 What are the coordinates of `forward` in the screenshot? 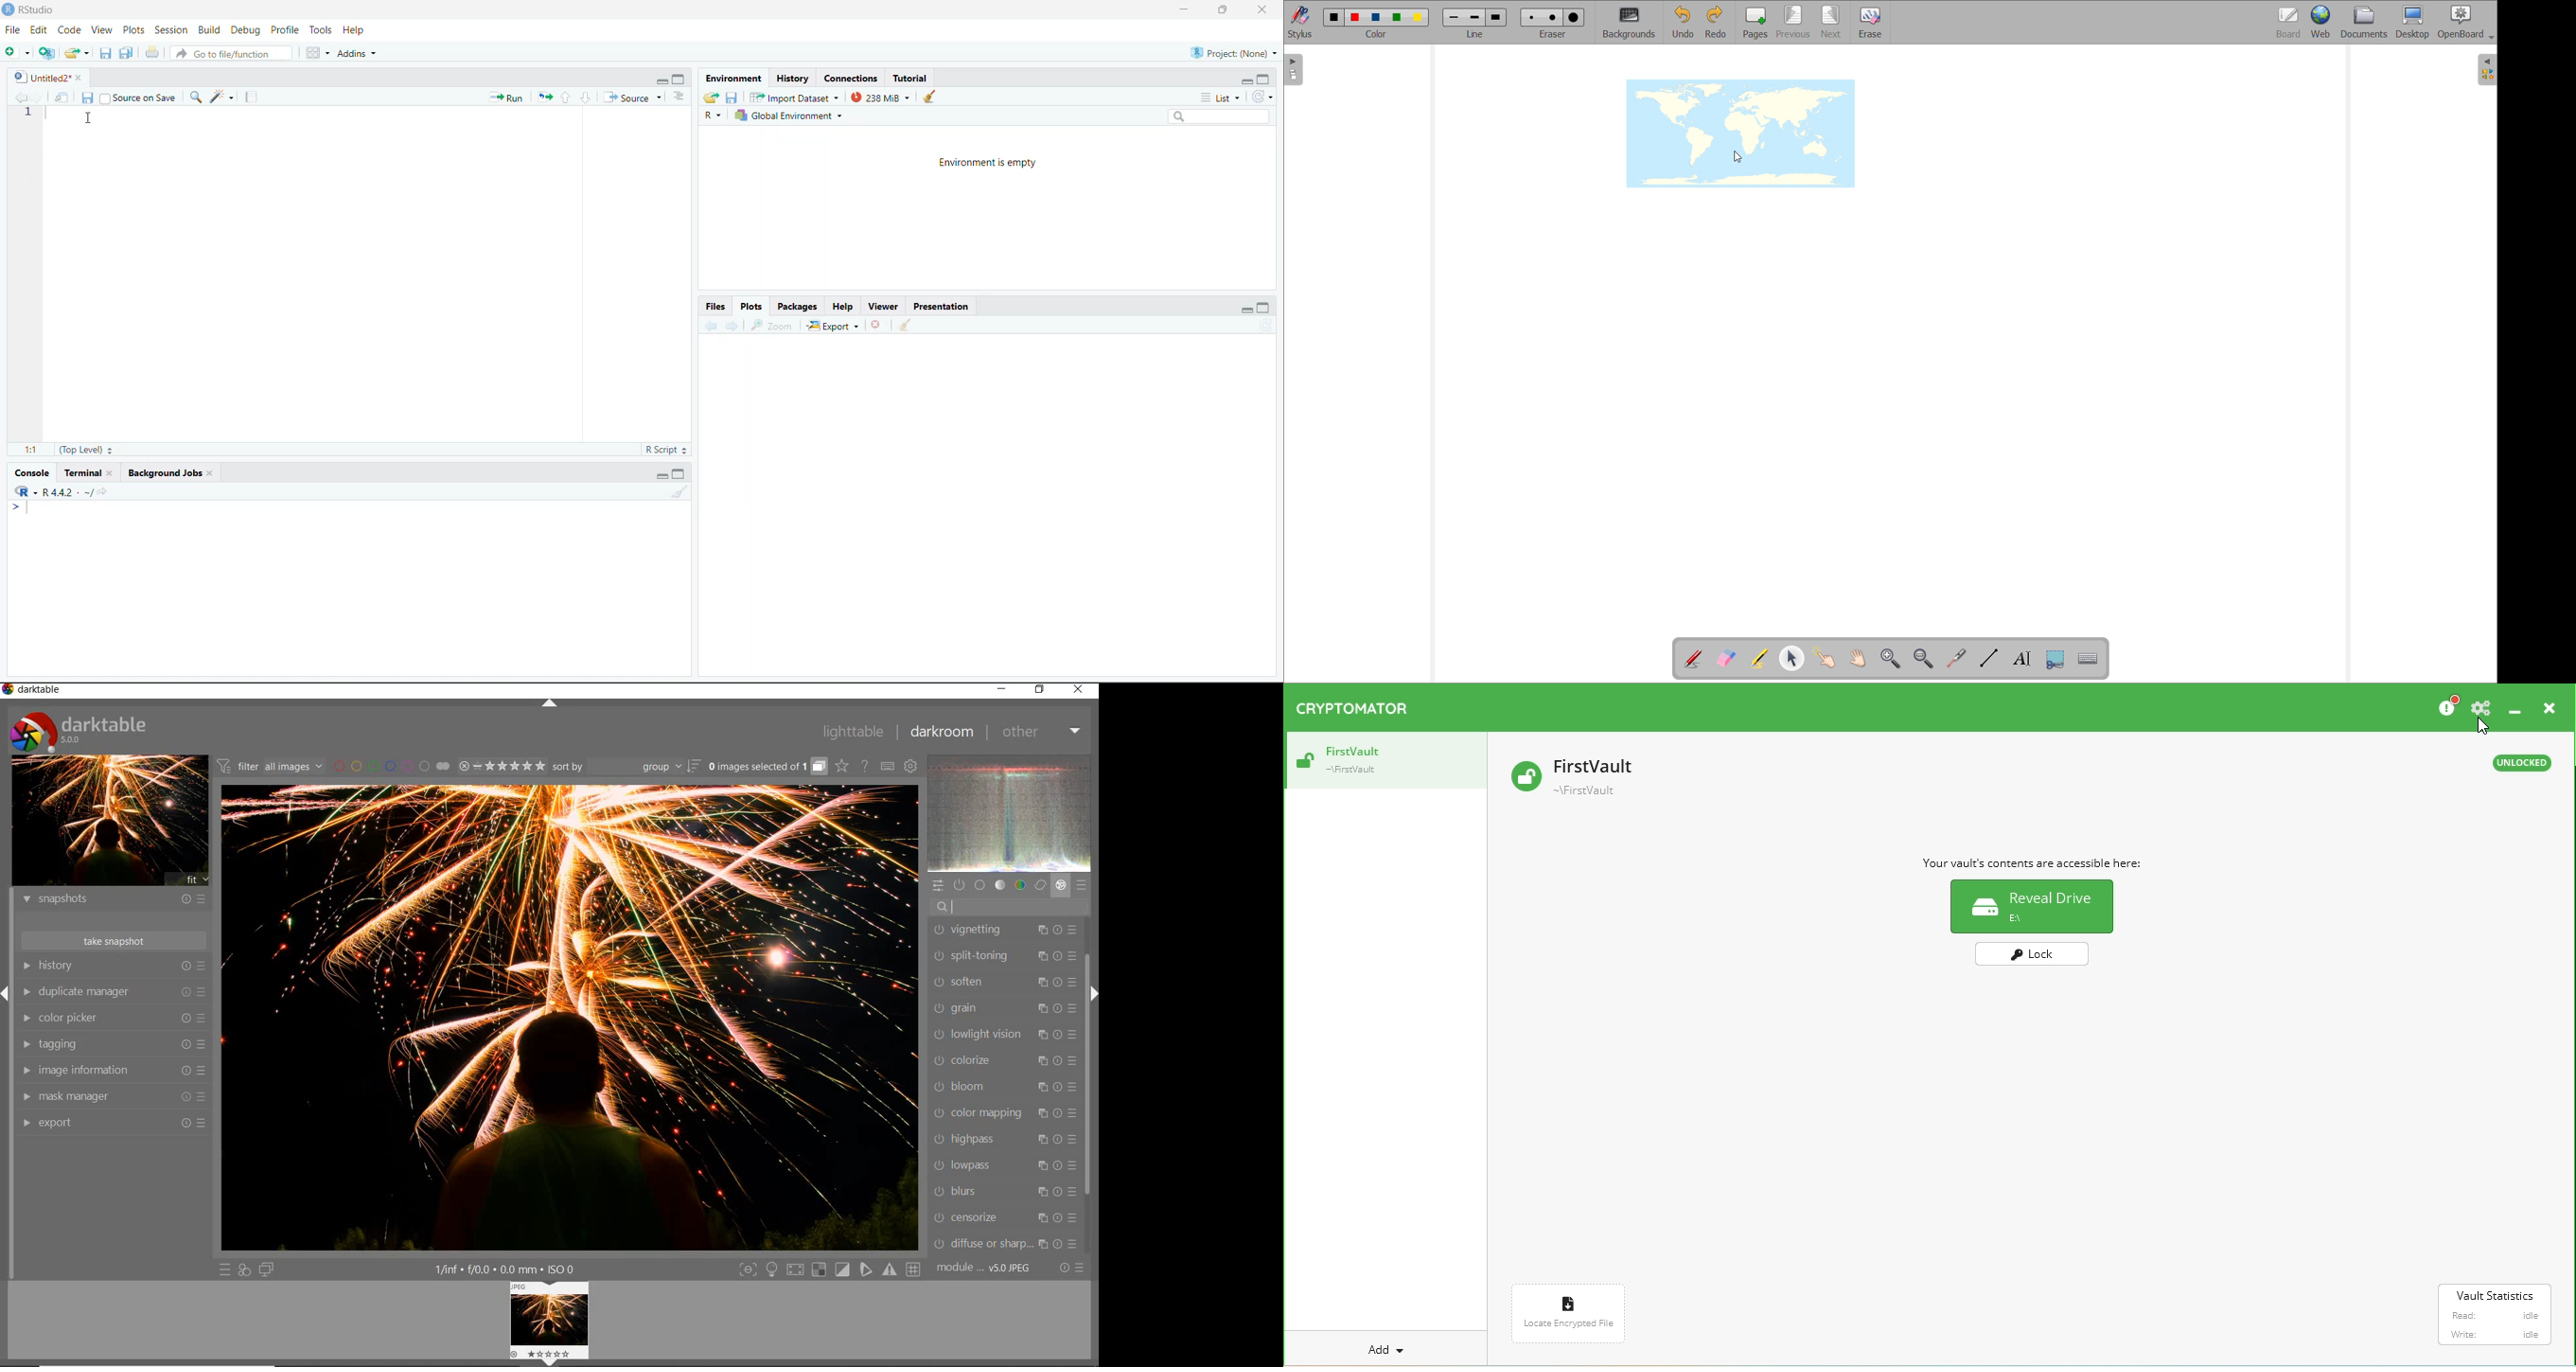 It's located at (733, 326).